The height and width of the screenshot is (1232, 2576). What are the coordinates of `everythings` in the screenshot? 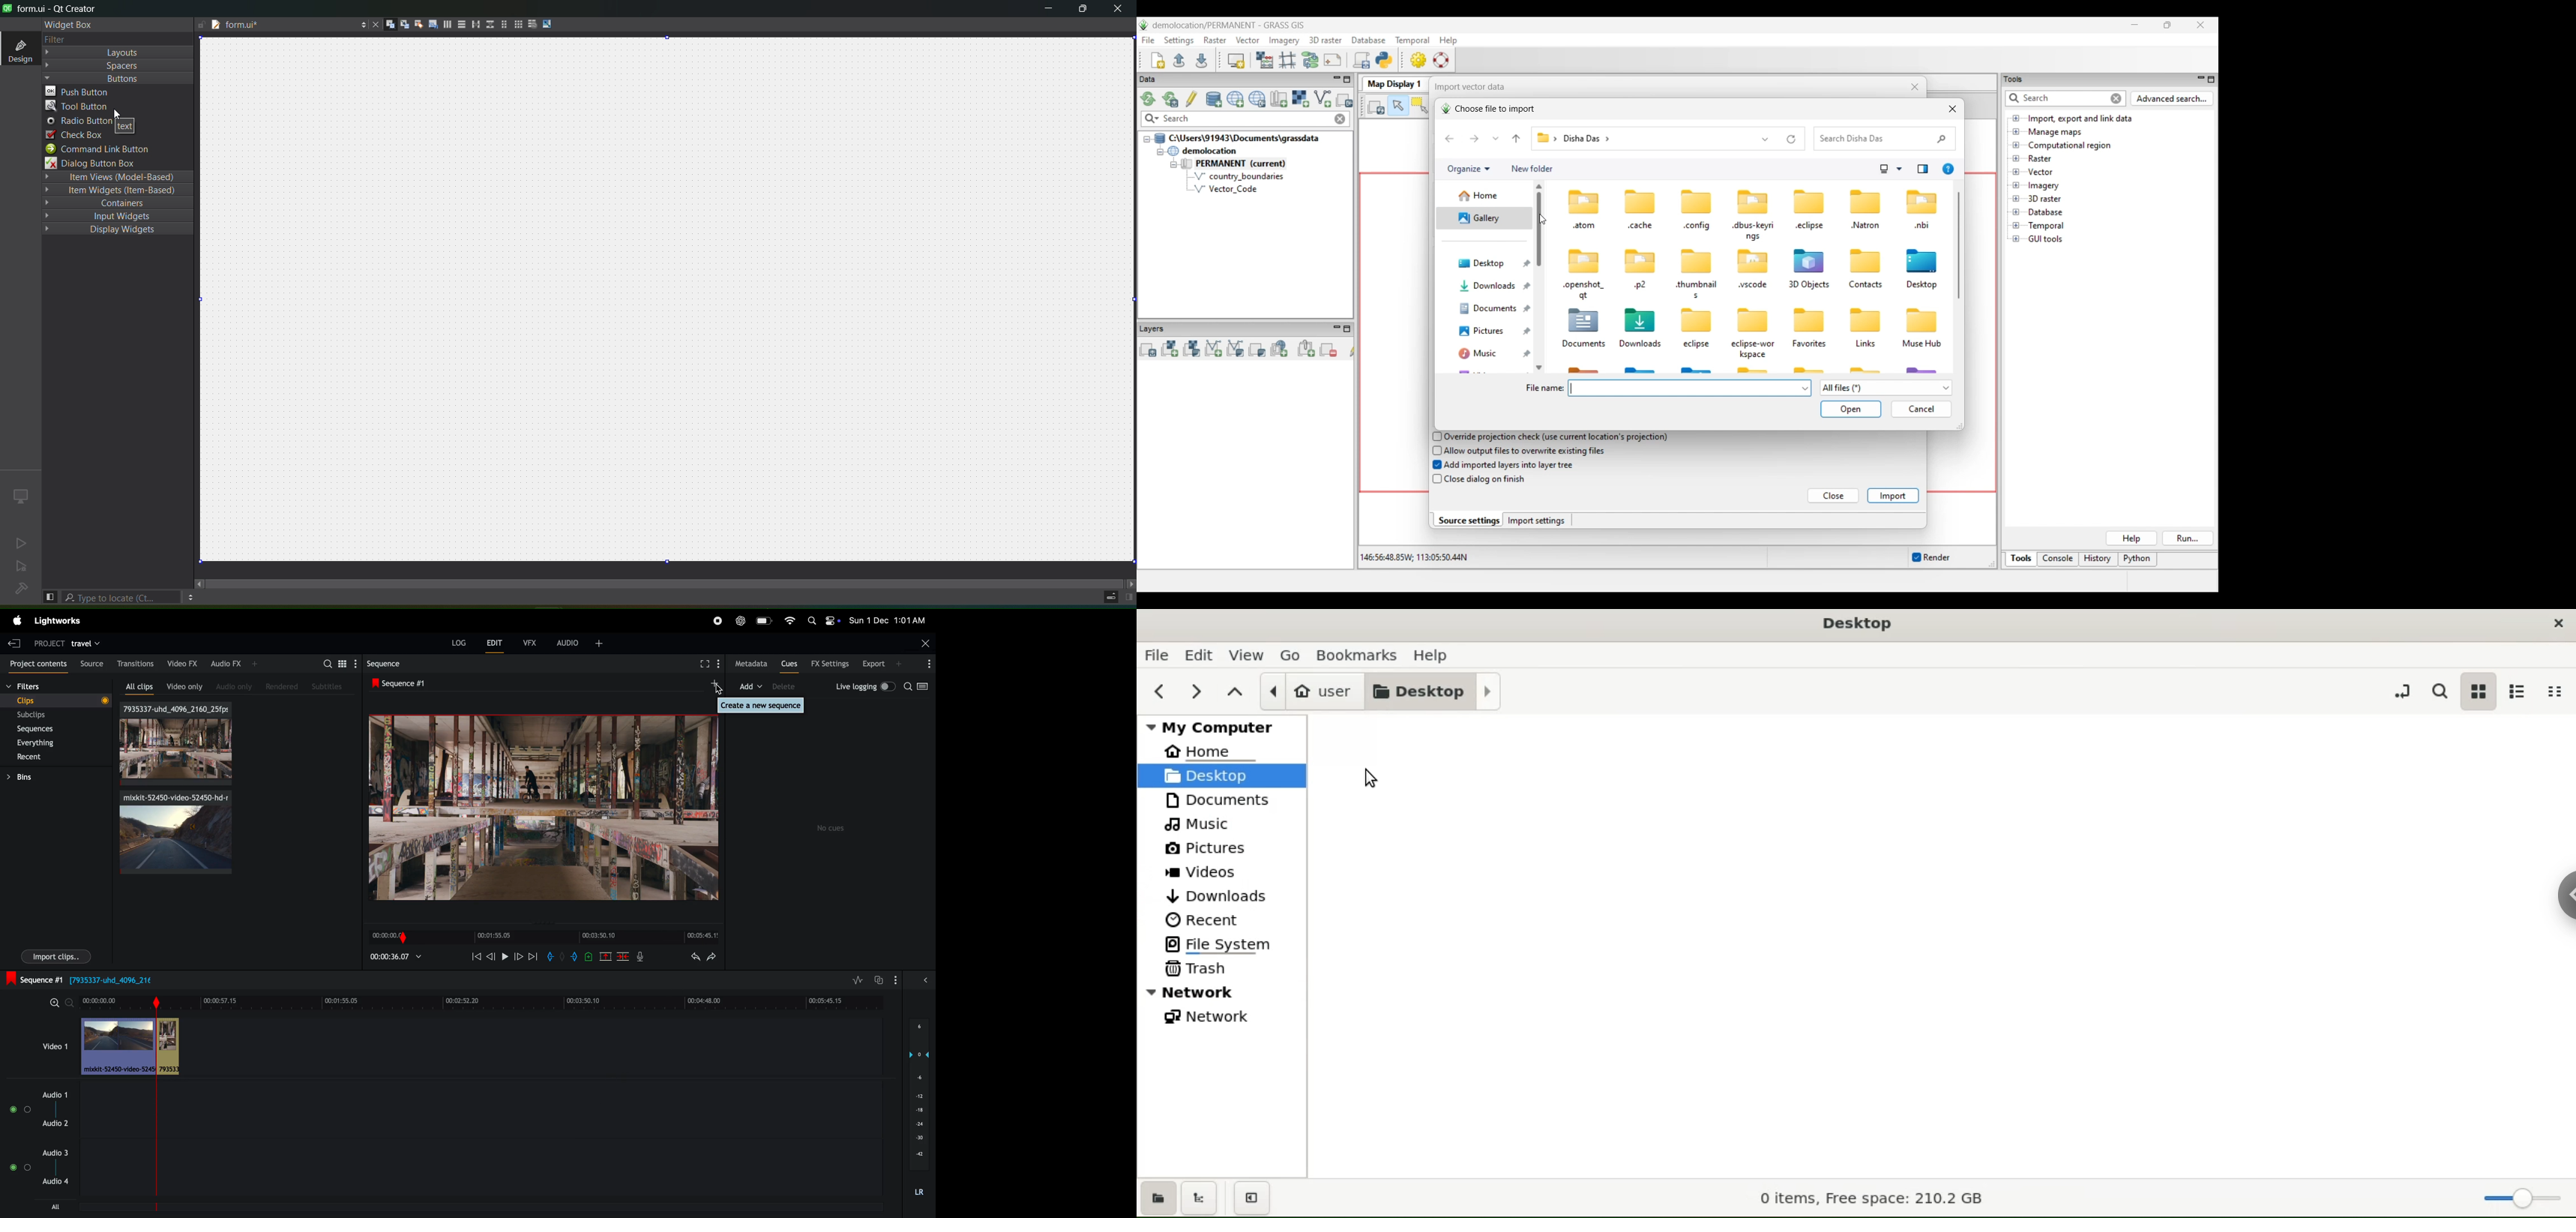 It's located at (49, 743).